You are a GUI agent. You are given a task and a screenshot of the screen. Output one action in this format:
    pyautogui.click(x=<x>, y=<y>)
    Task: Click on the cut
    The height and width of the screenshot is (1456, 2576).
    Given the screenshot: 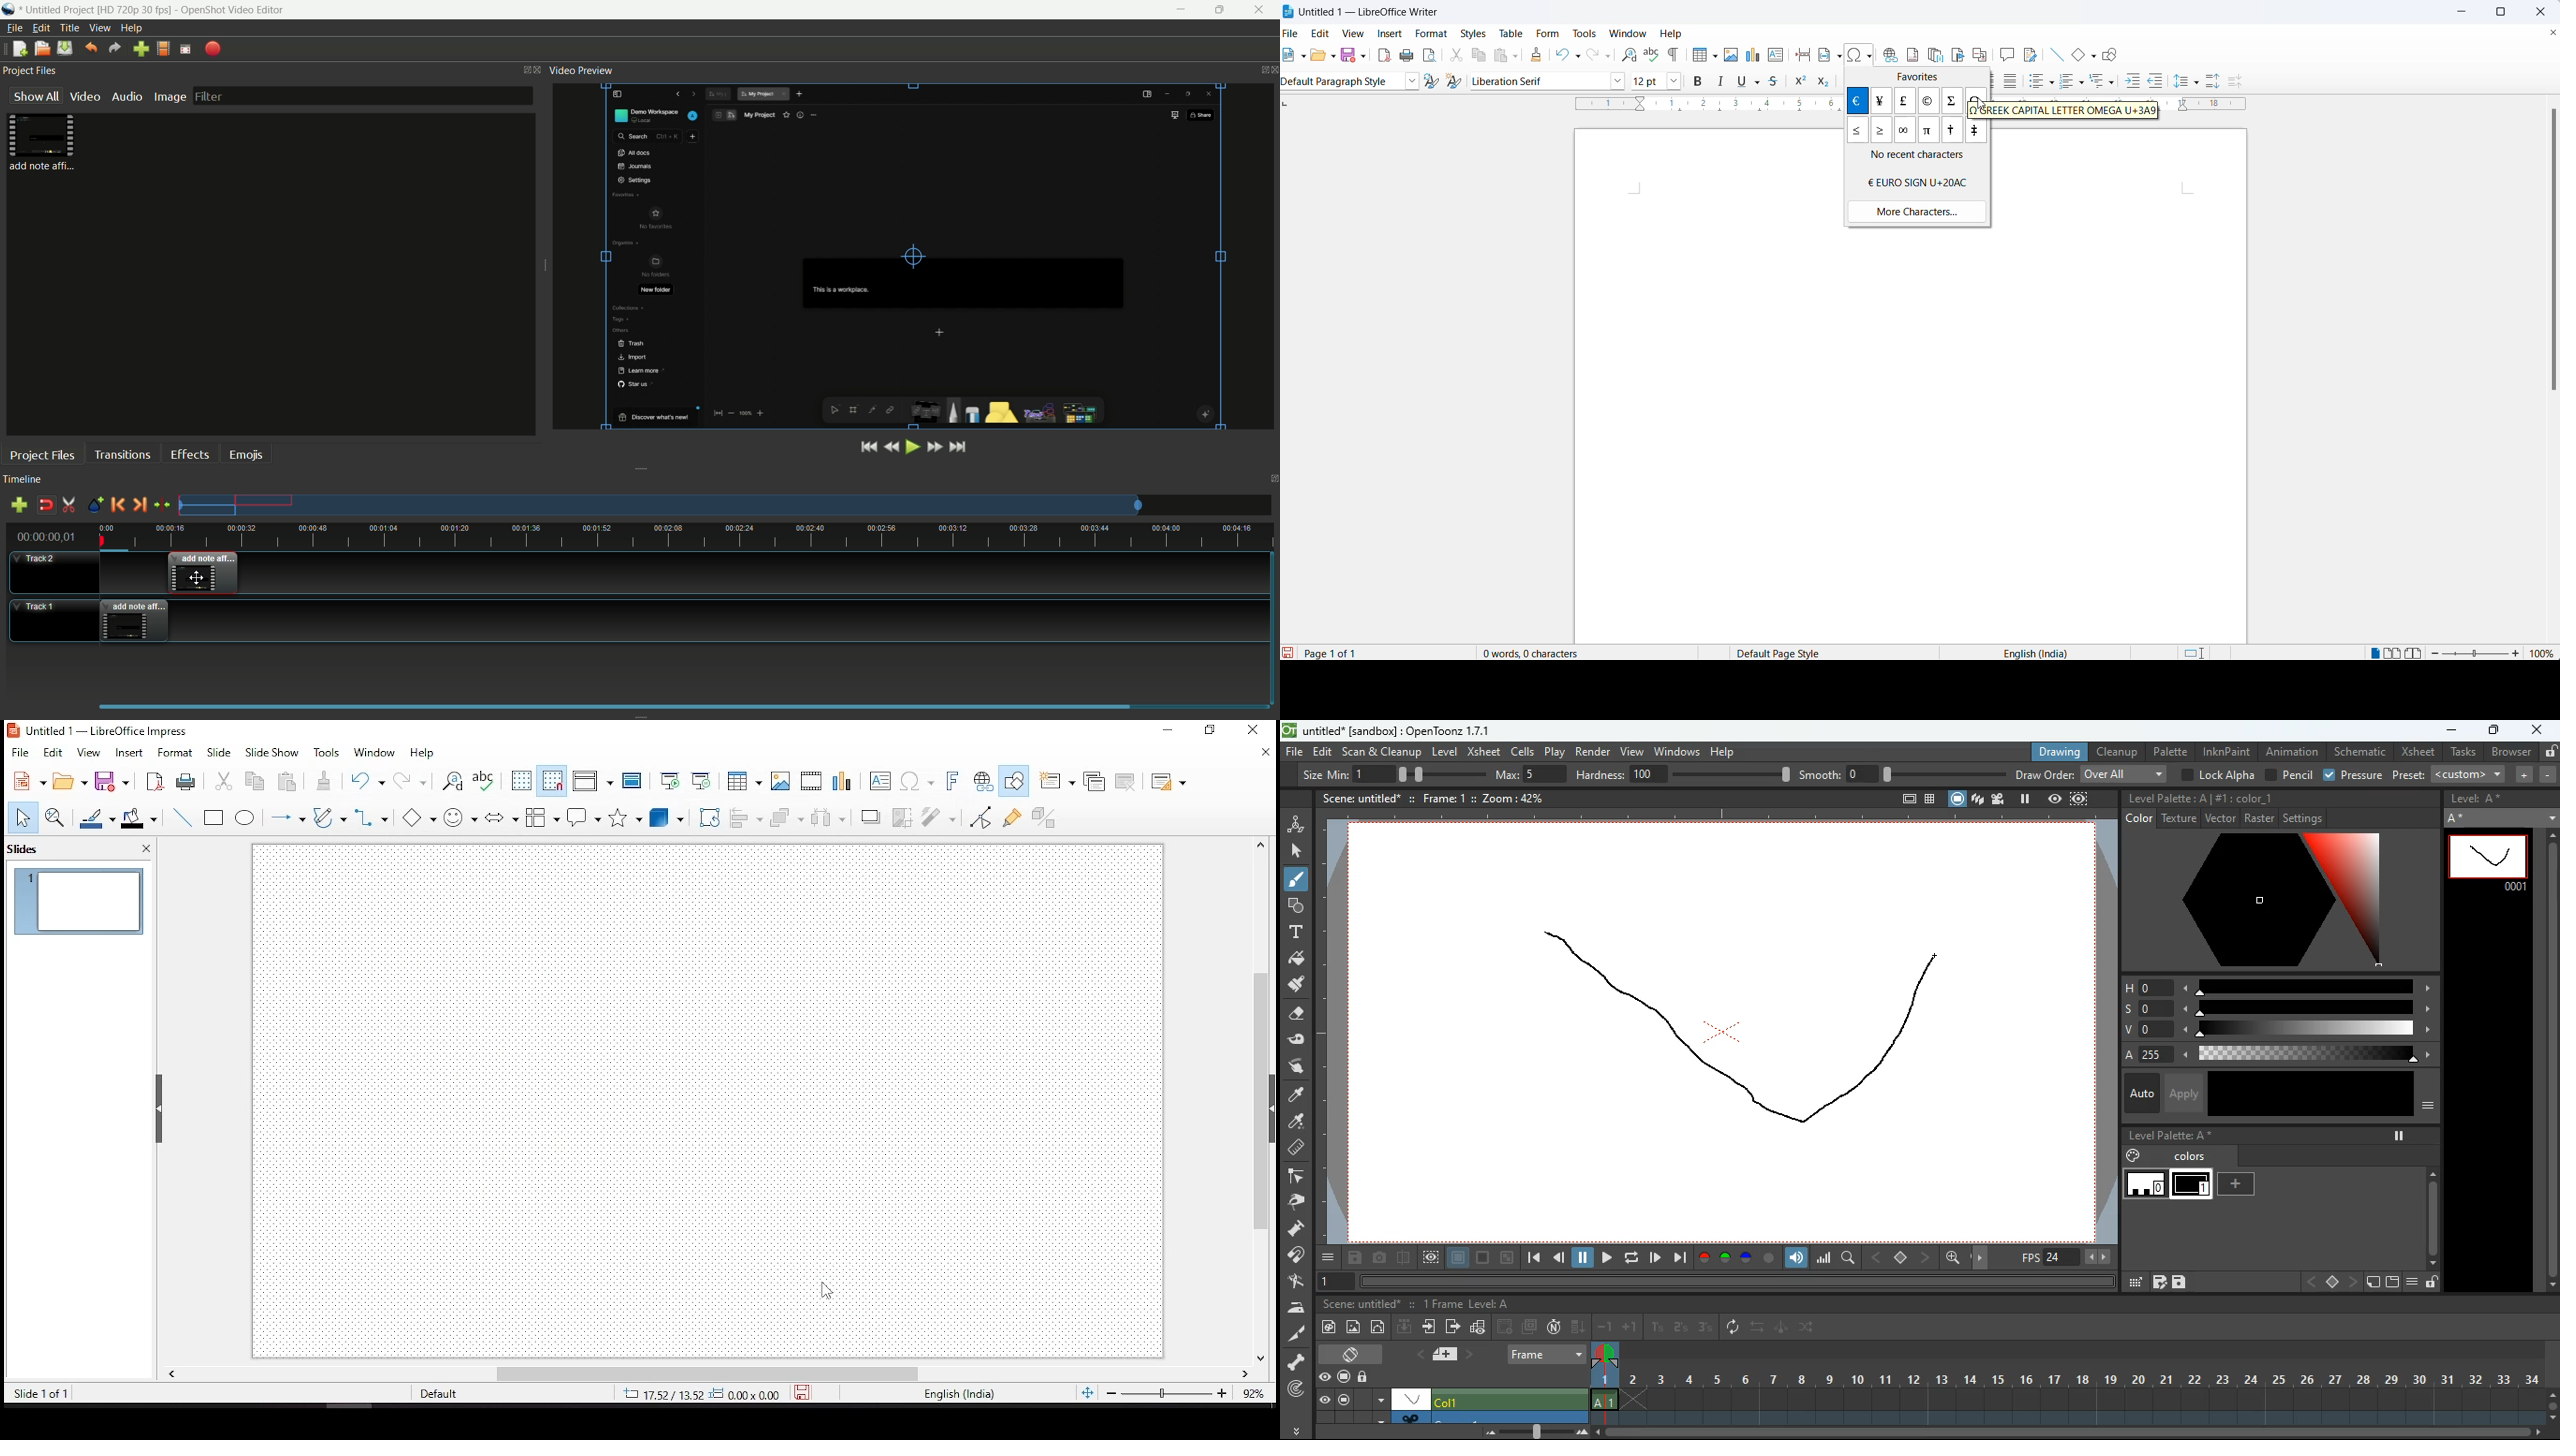 What is the action you would take?
    pyautogui.click(x=1295, y=1336)
    